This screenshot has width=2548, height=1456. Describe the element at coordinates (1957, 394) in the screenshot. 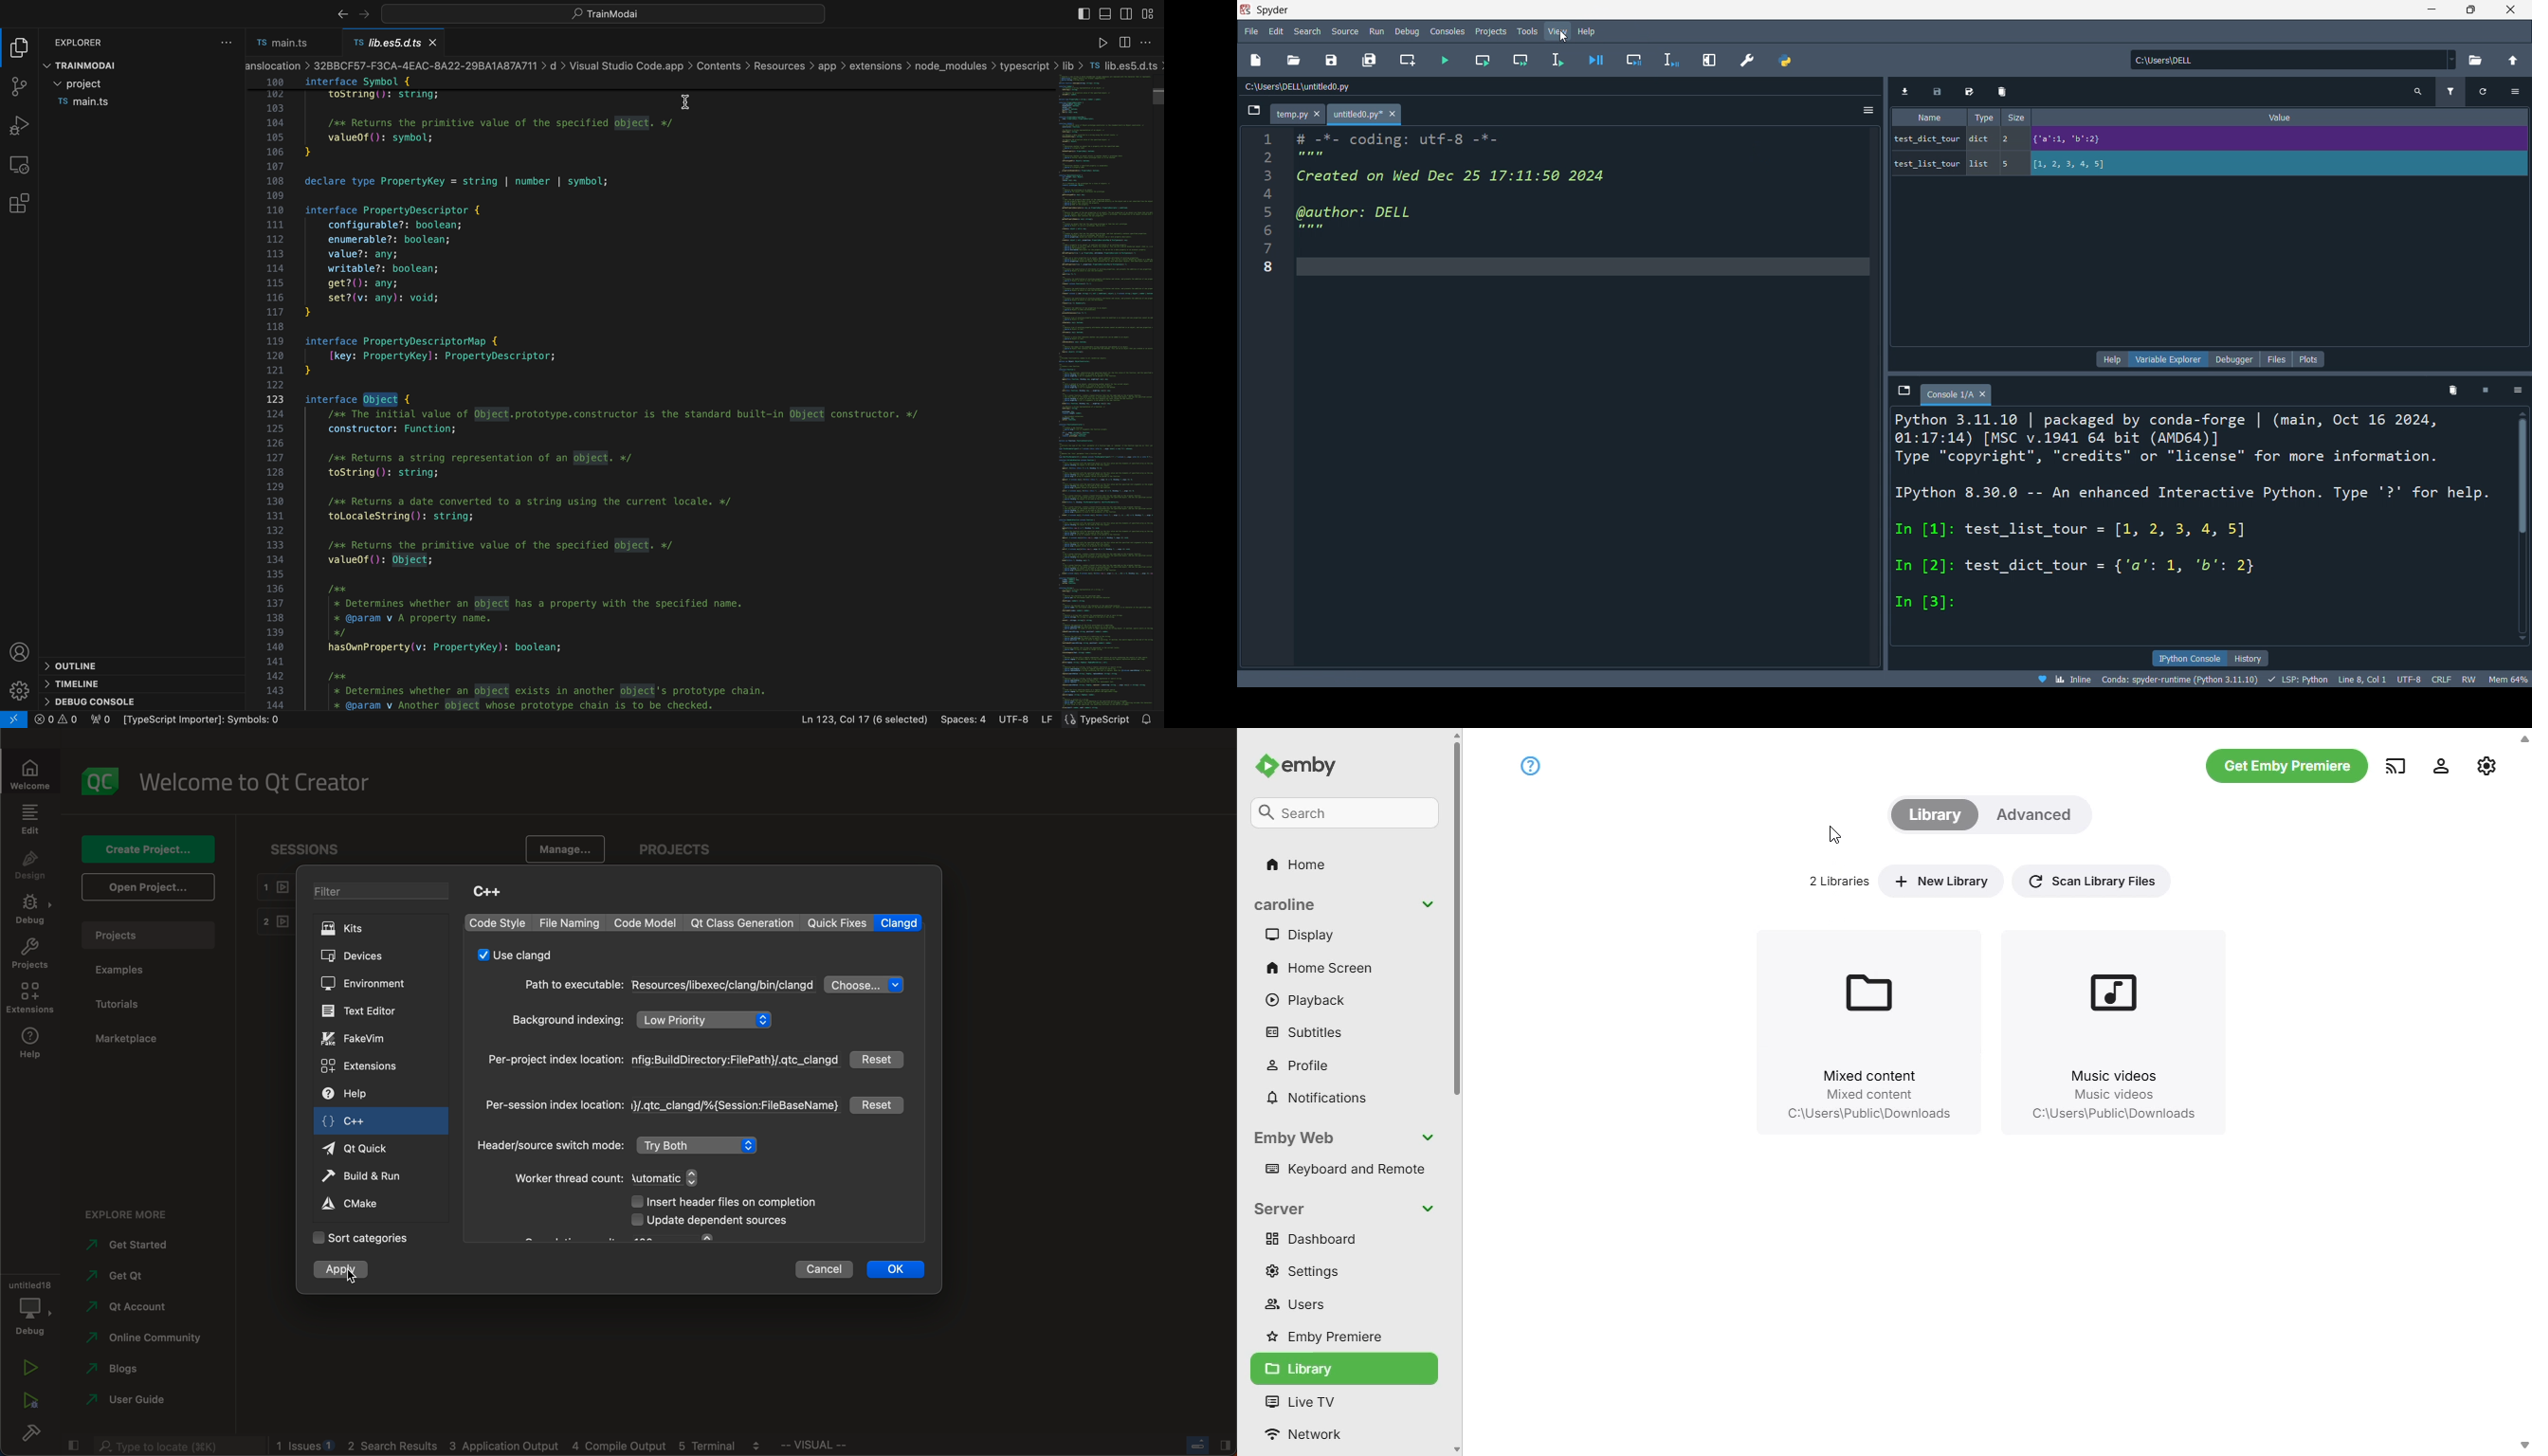

I see `tab` at that location.